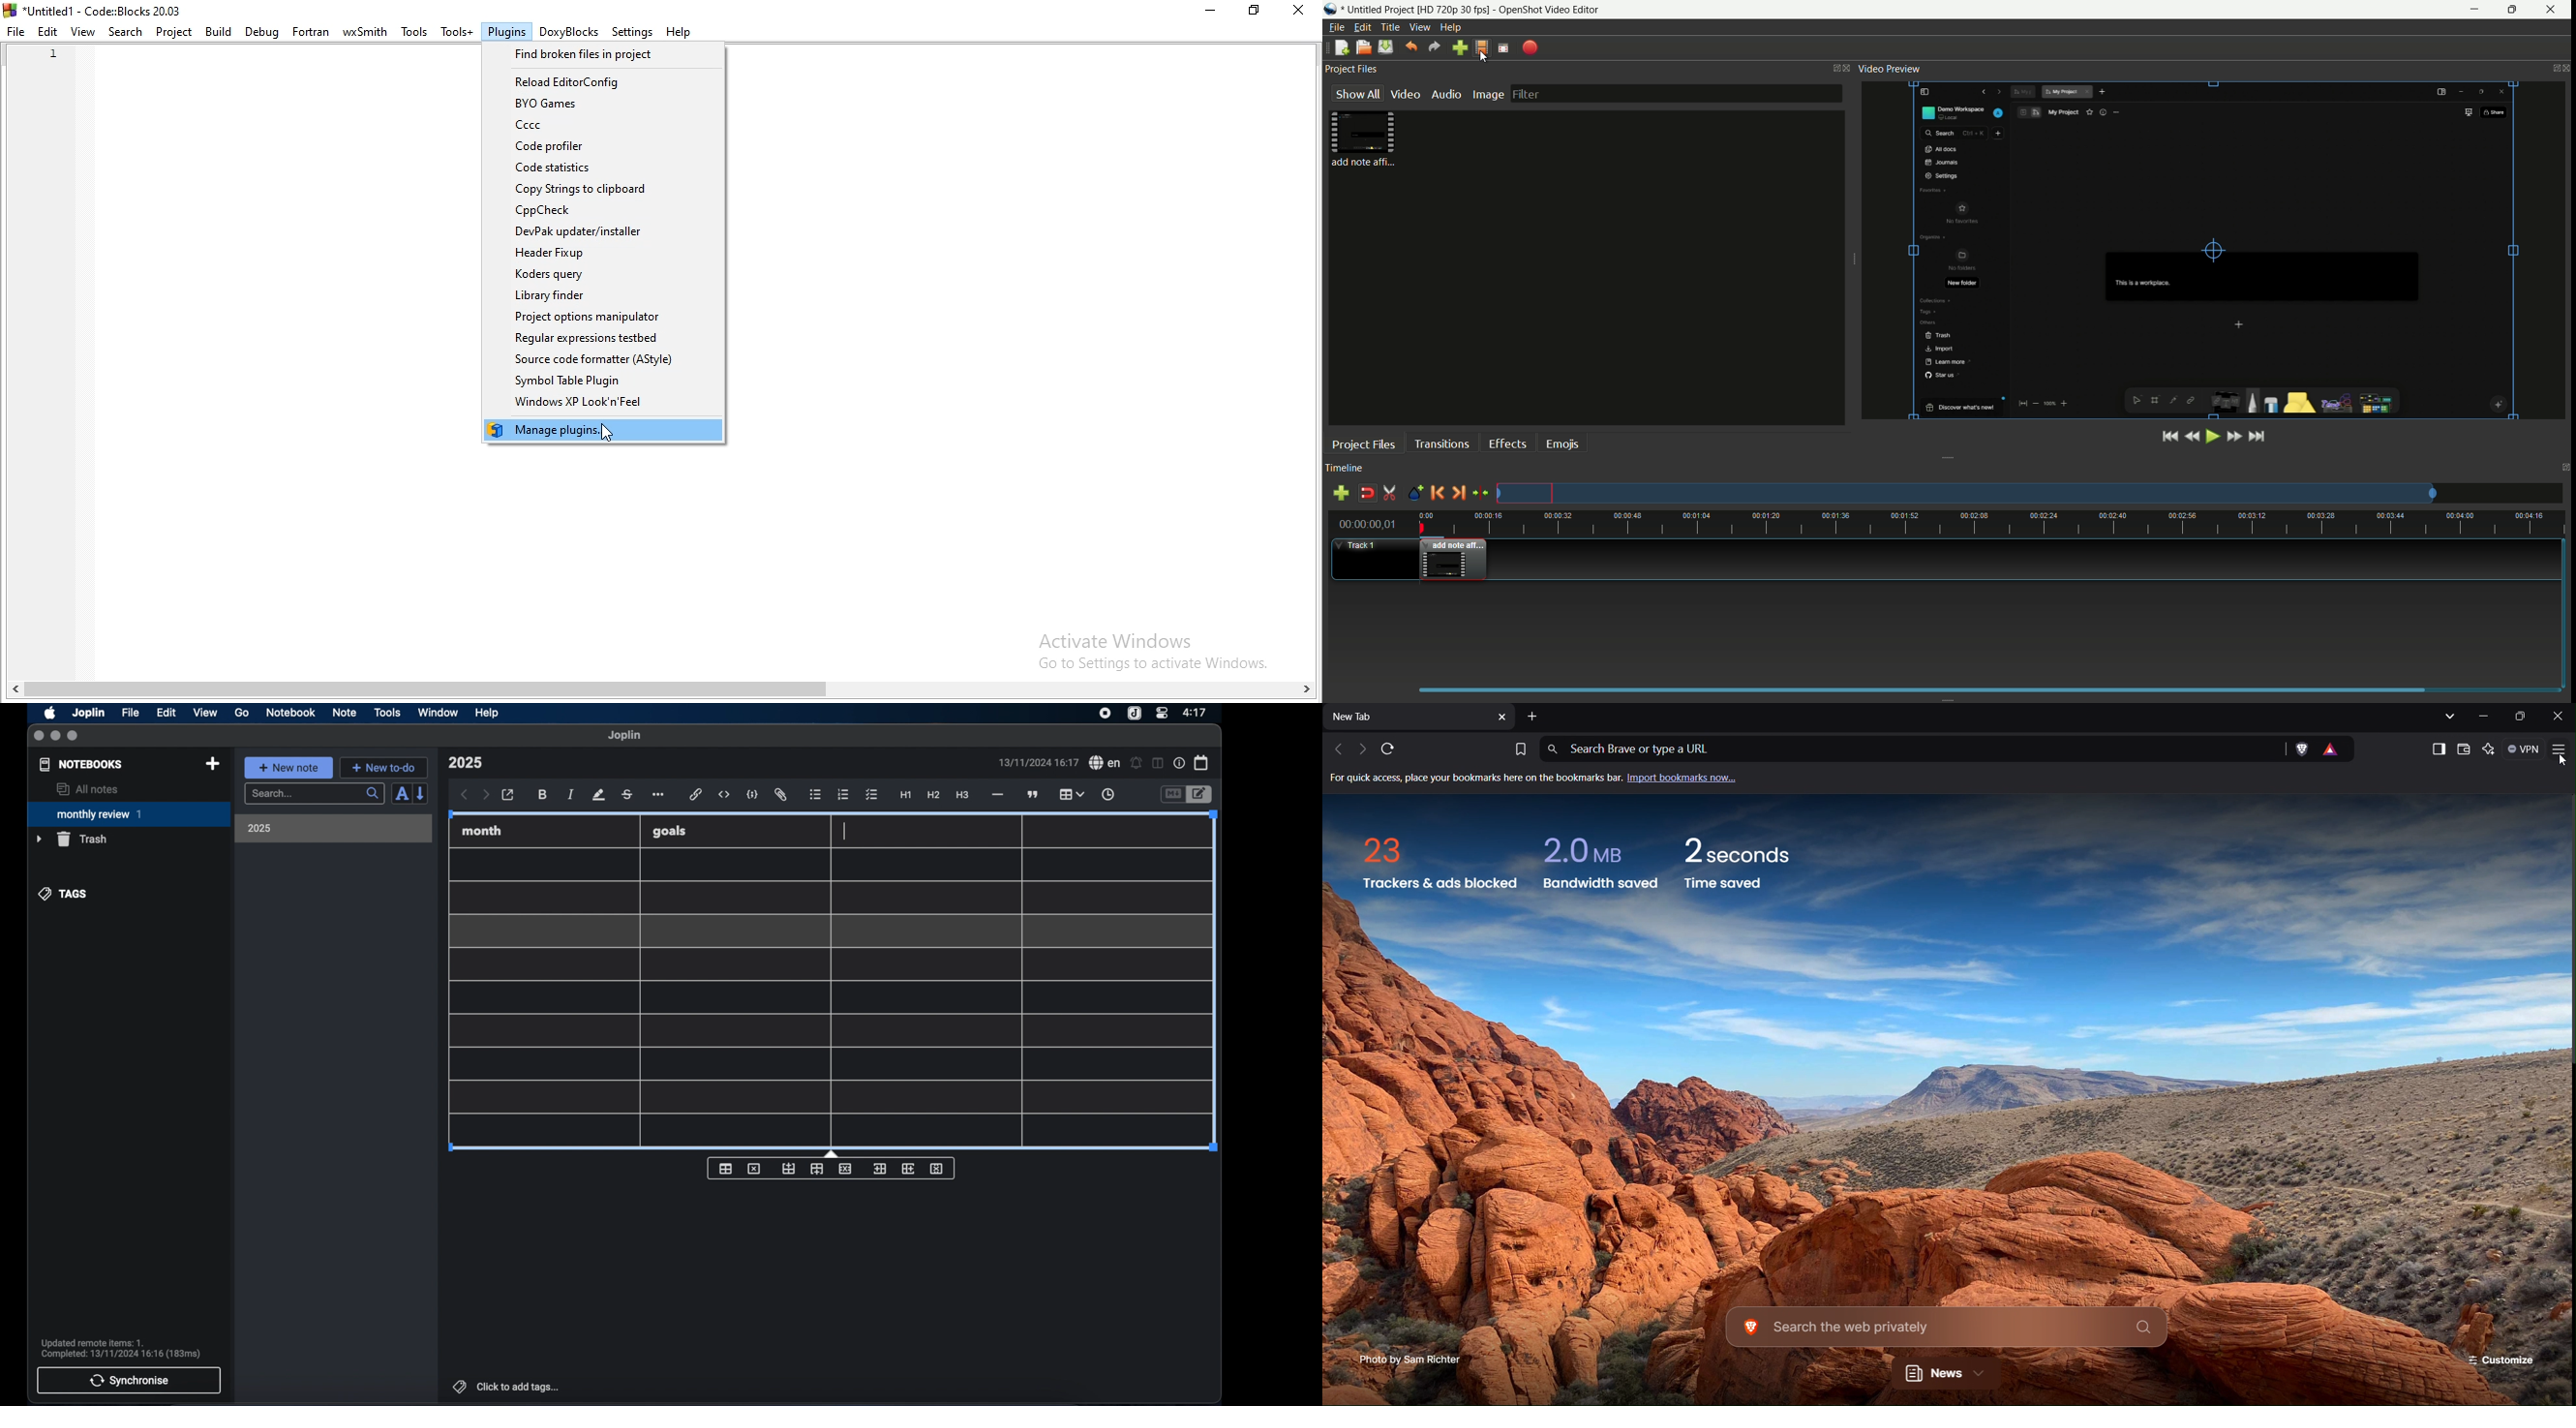 The height and width of the screenshot is (1428, 2576). Describe the element at coordinates (605, 168) in the screenshot. I see `Code statistics` at that location.